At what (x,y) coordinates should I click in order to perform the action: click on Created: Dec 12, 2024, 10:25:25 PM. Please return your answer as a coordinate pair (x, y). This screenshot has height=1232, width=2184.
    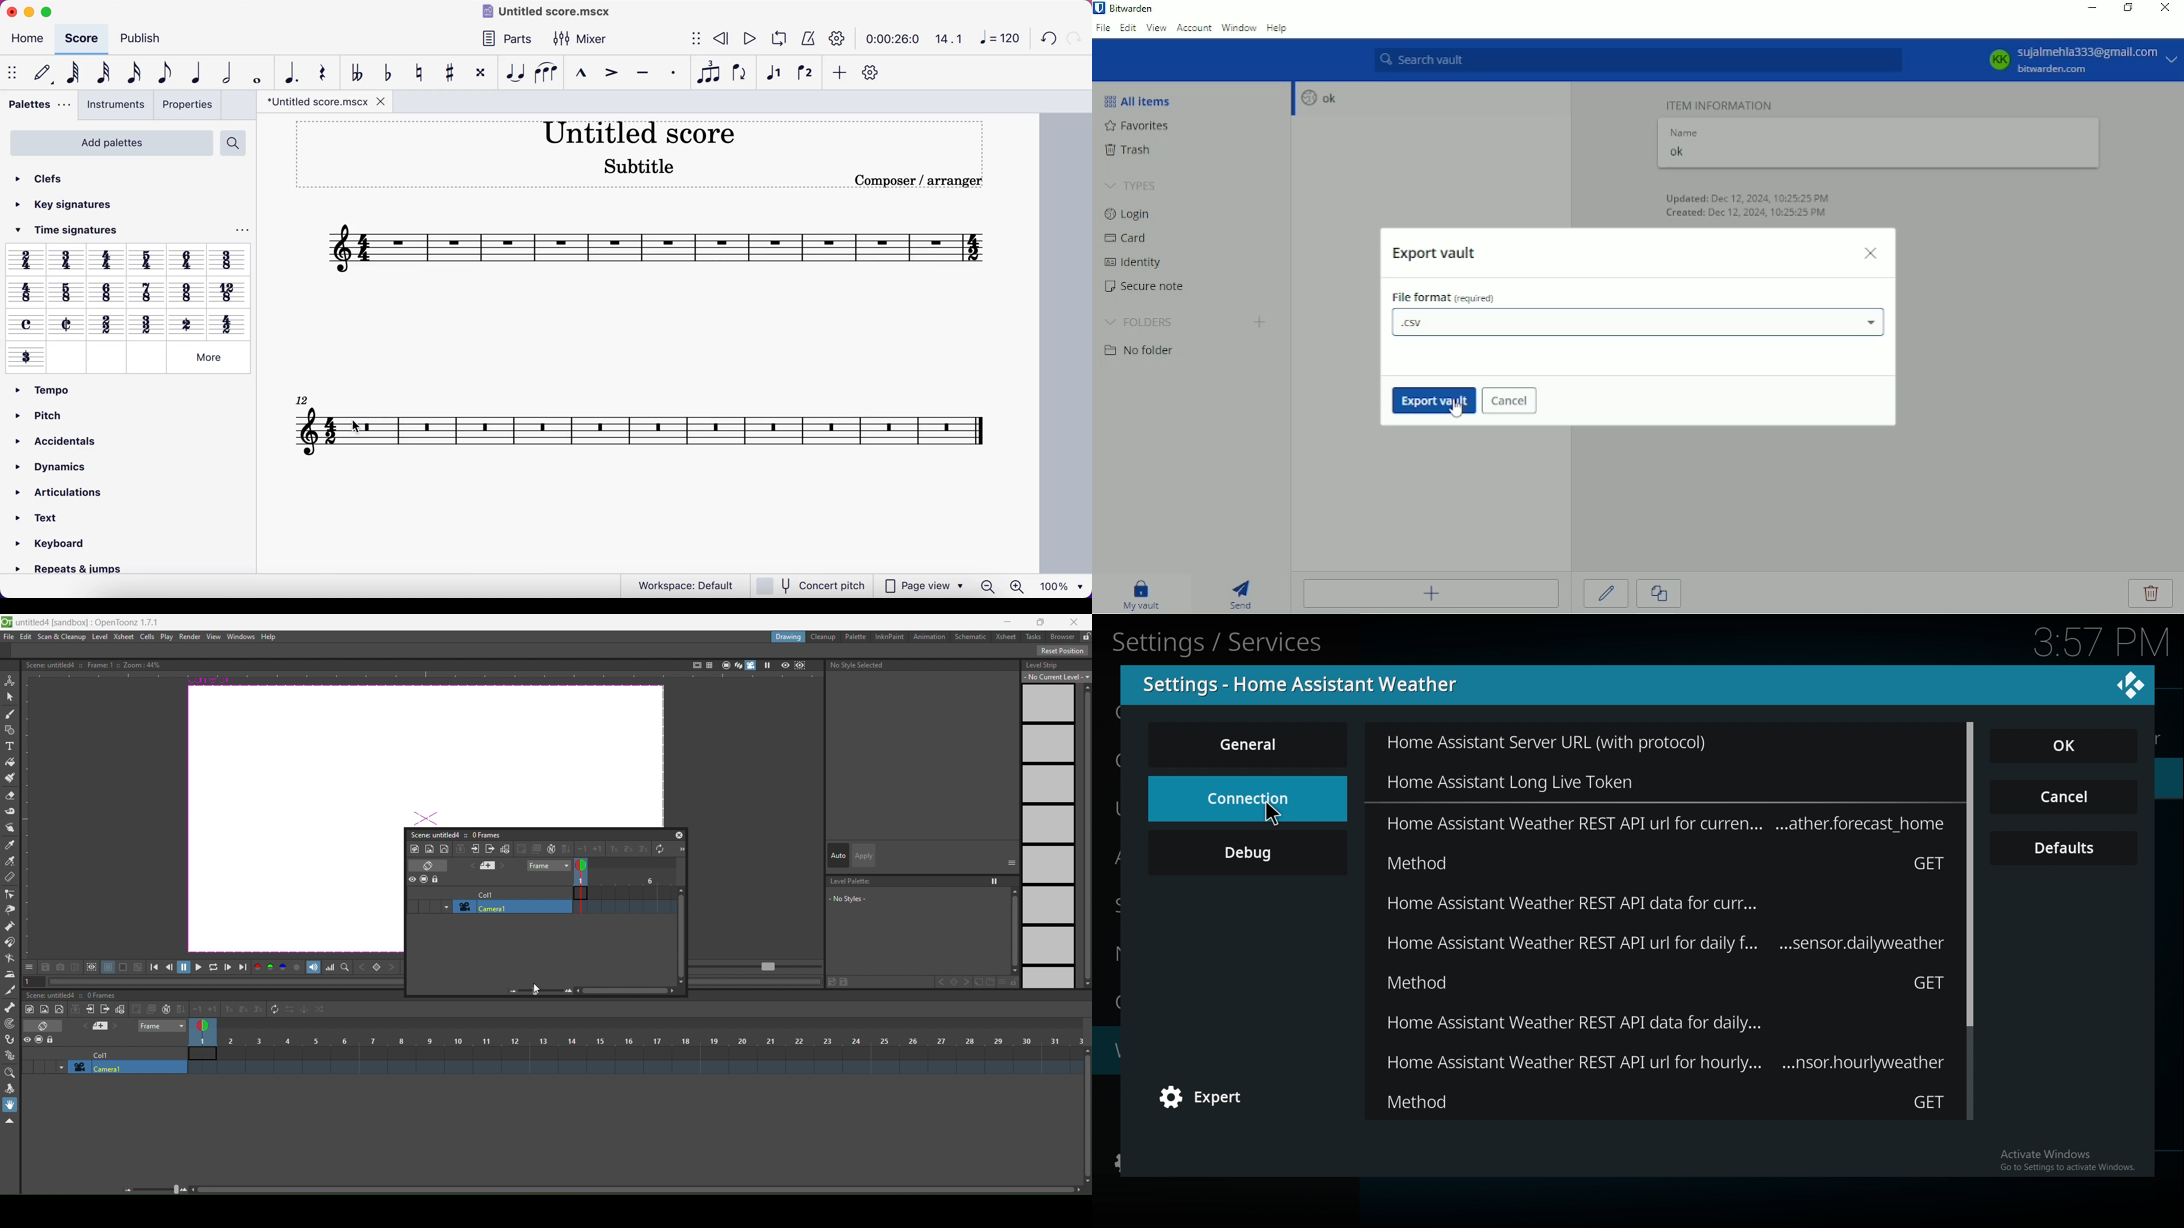
    Looking at the image, I should click on (1745, 214).